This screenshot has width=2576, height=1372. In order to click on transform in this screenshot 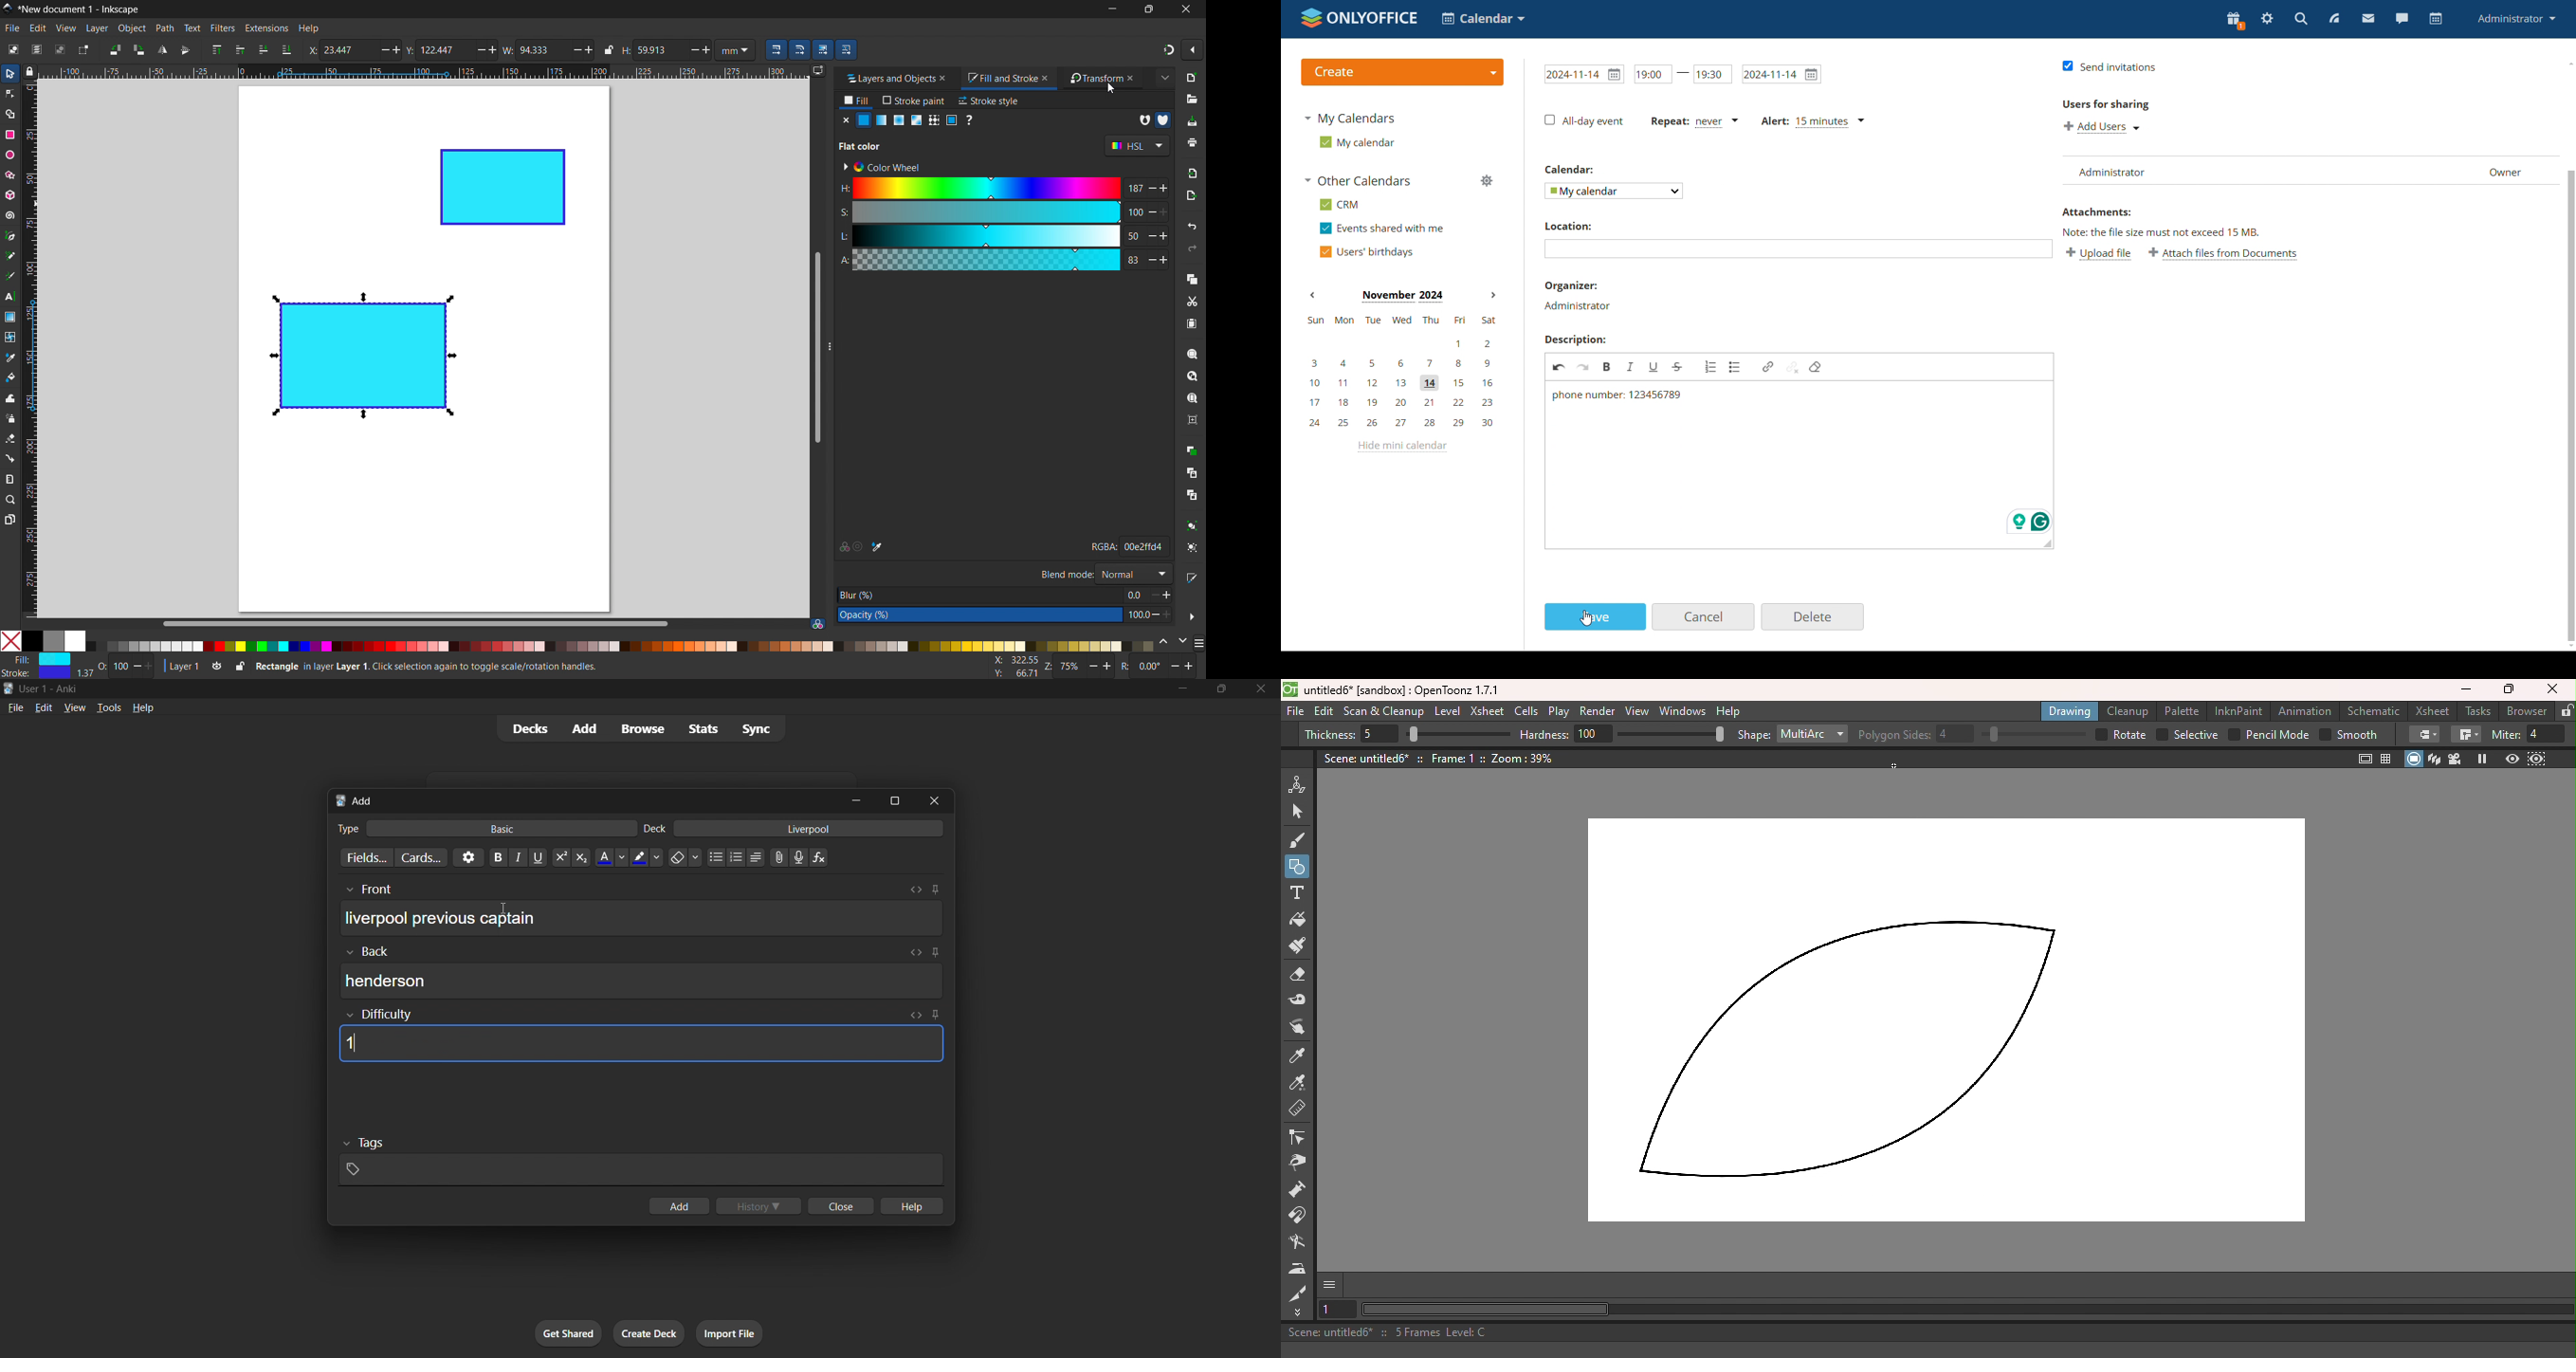, I will do `click(1094, 79)`.